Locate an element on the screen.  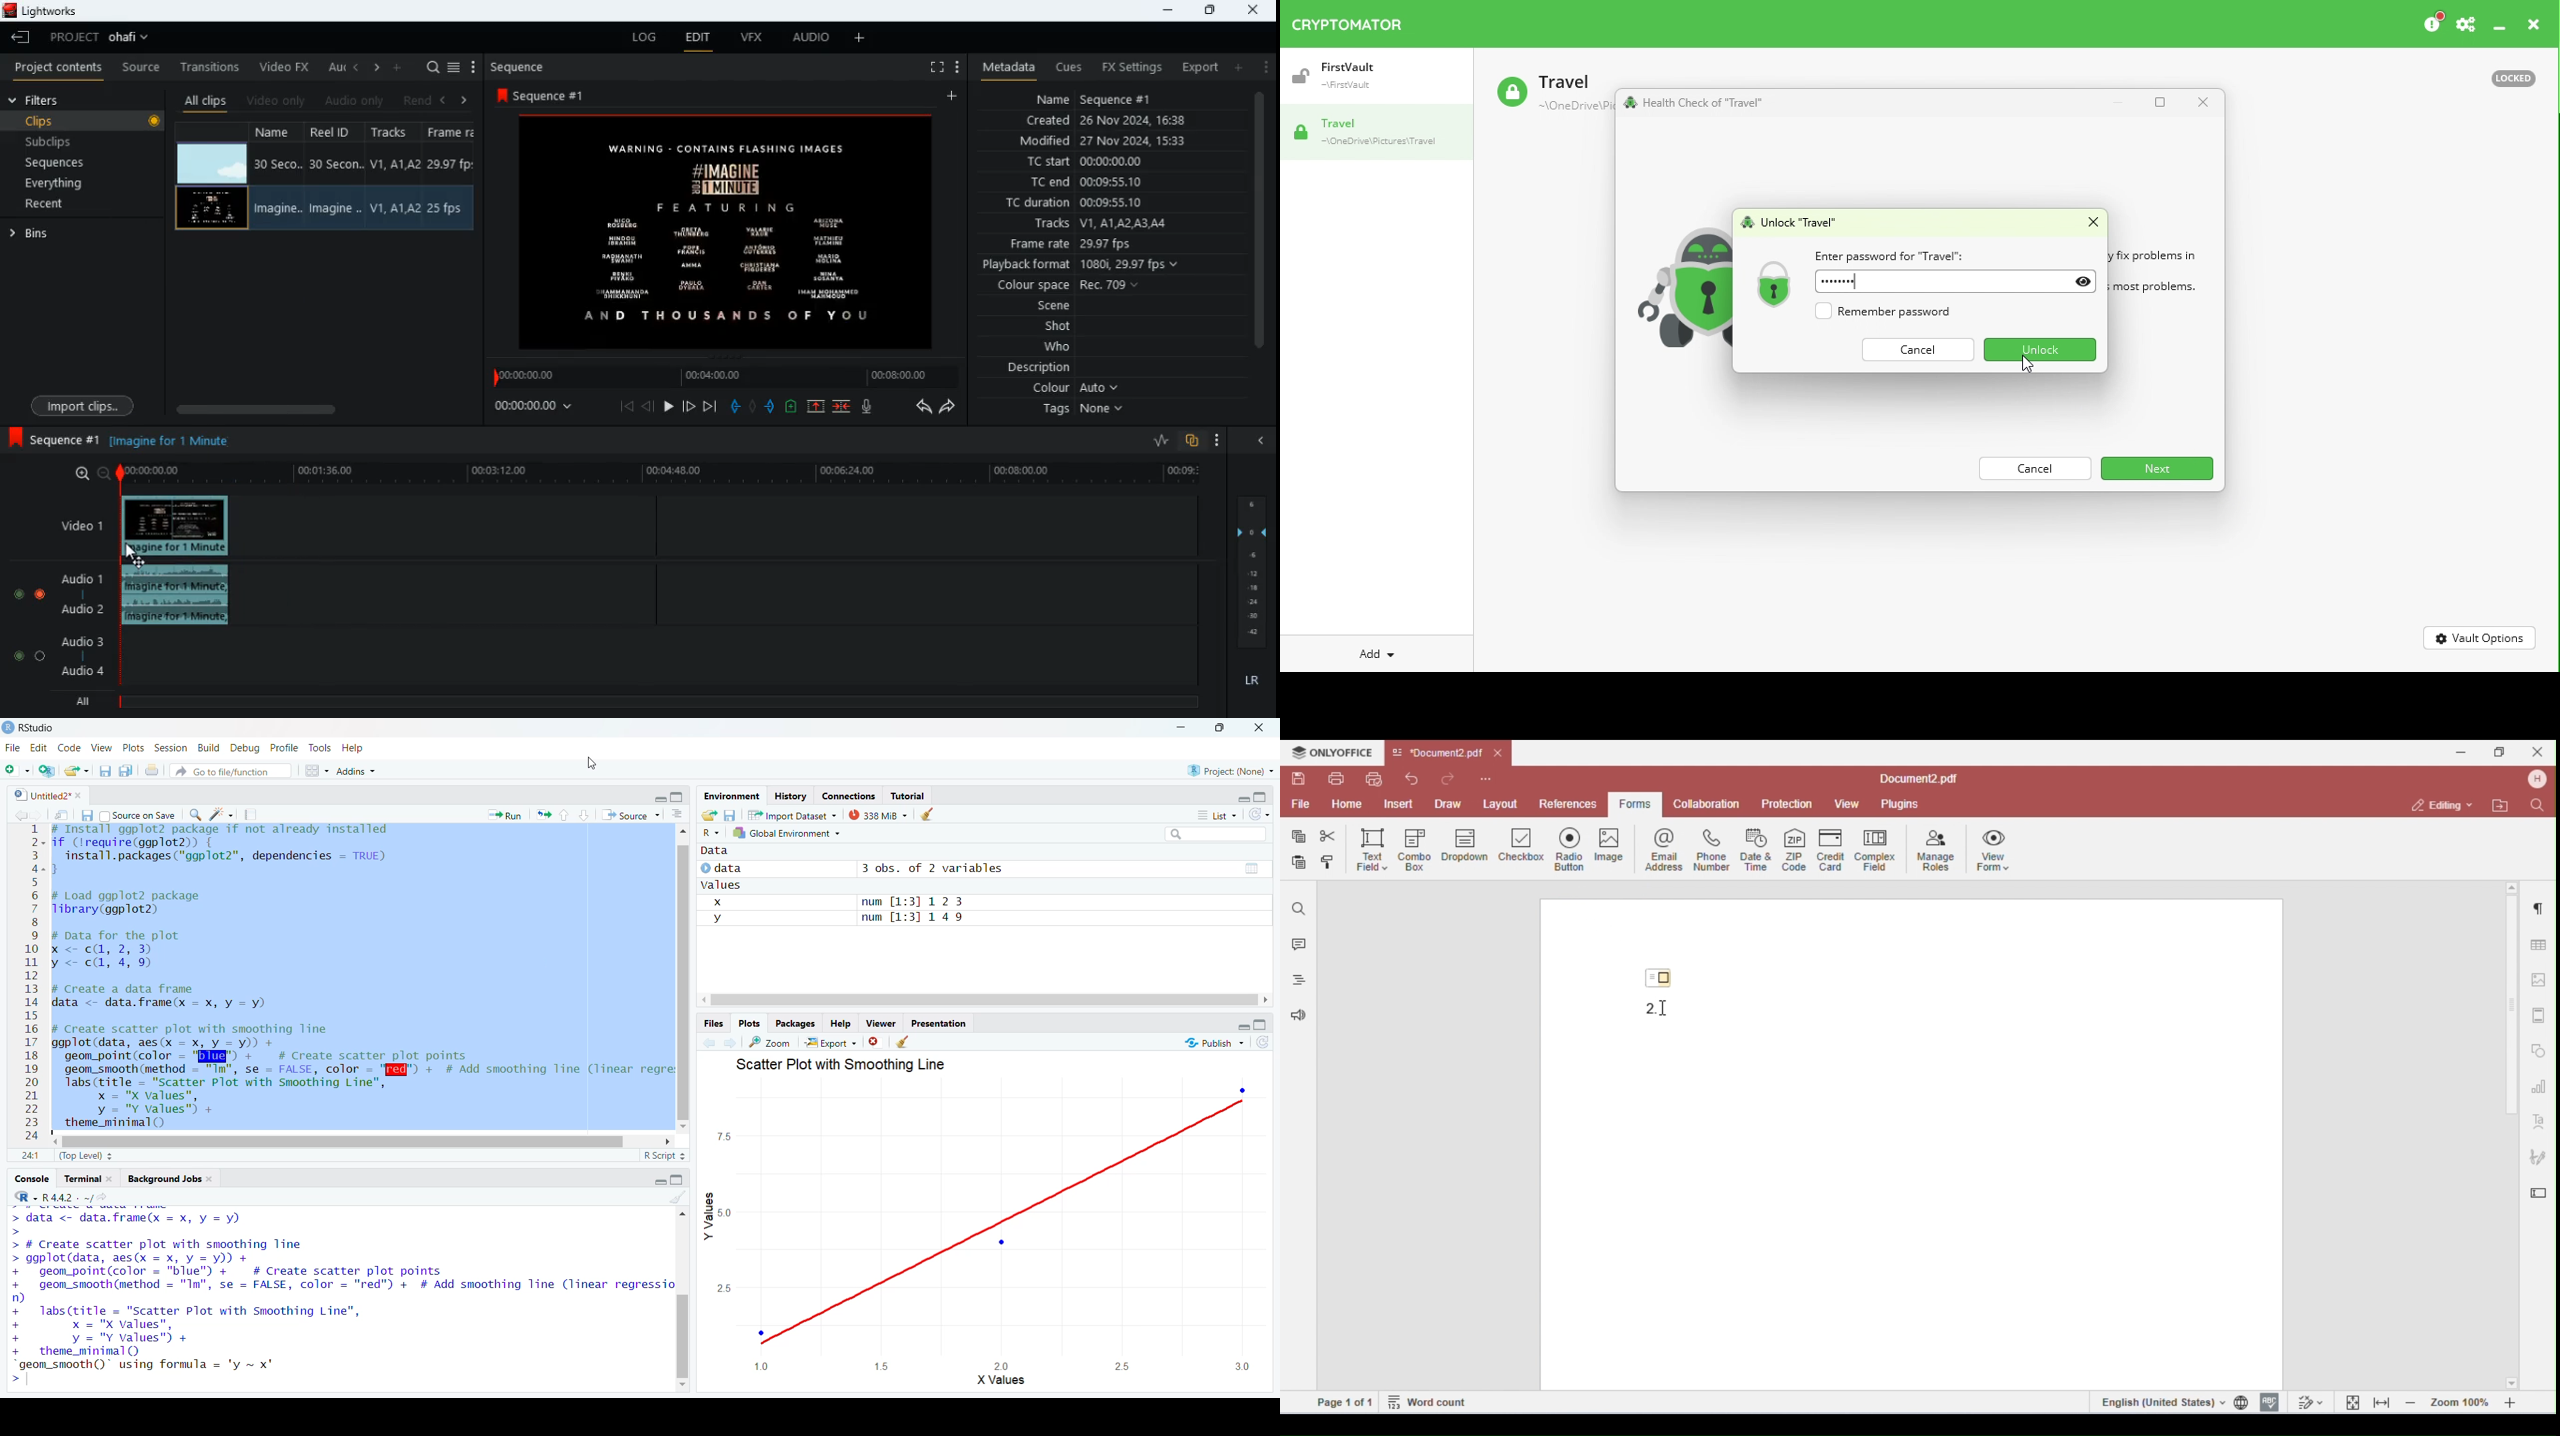
hide r script is located at coordinates (1238, 1026).